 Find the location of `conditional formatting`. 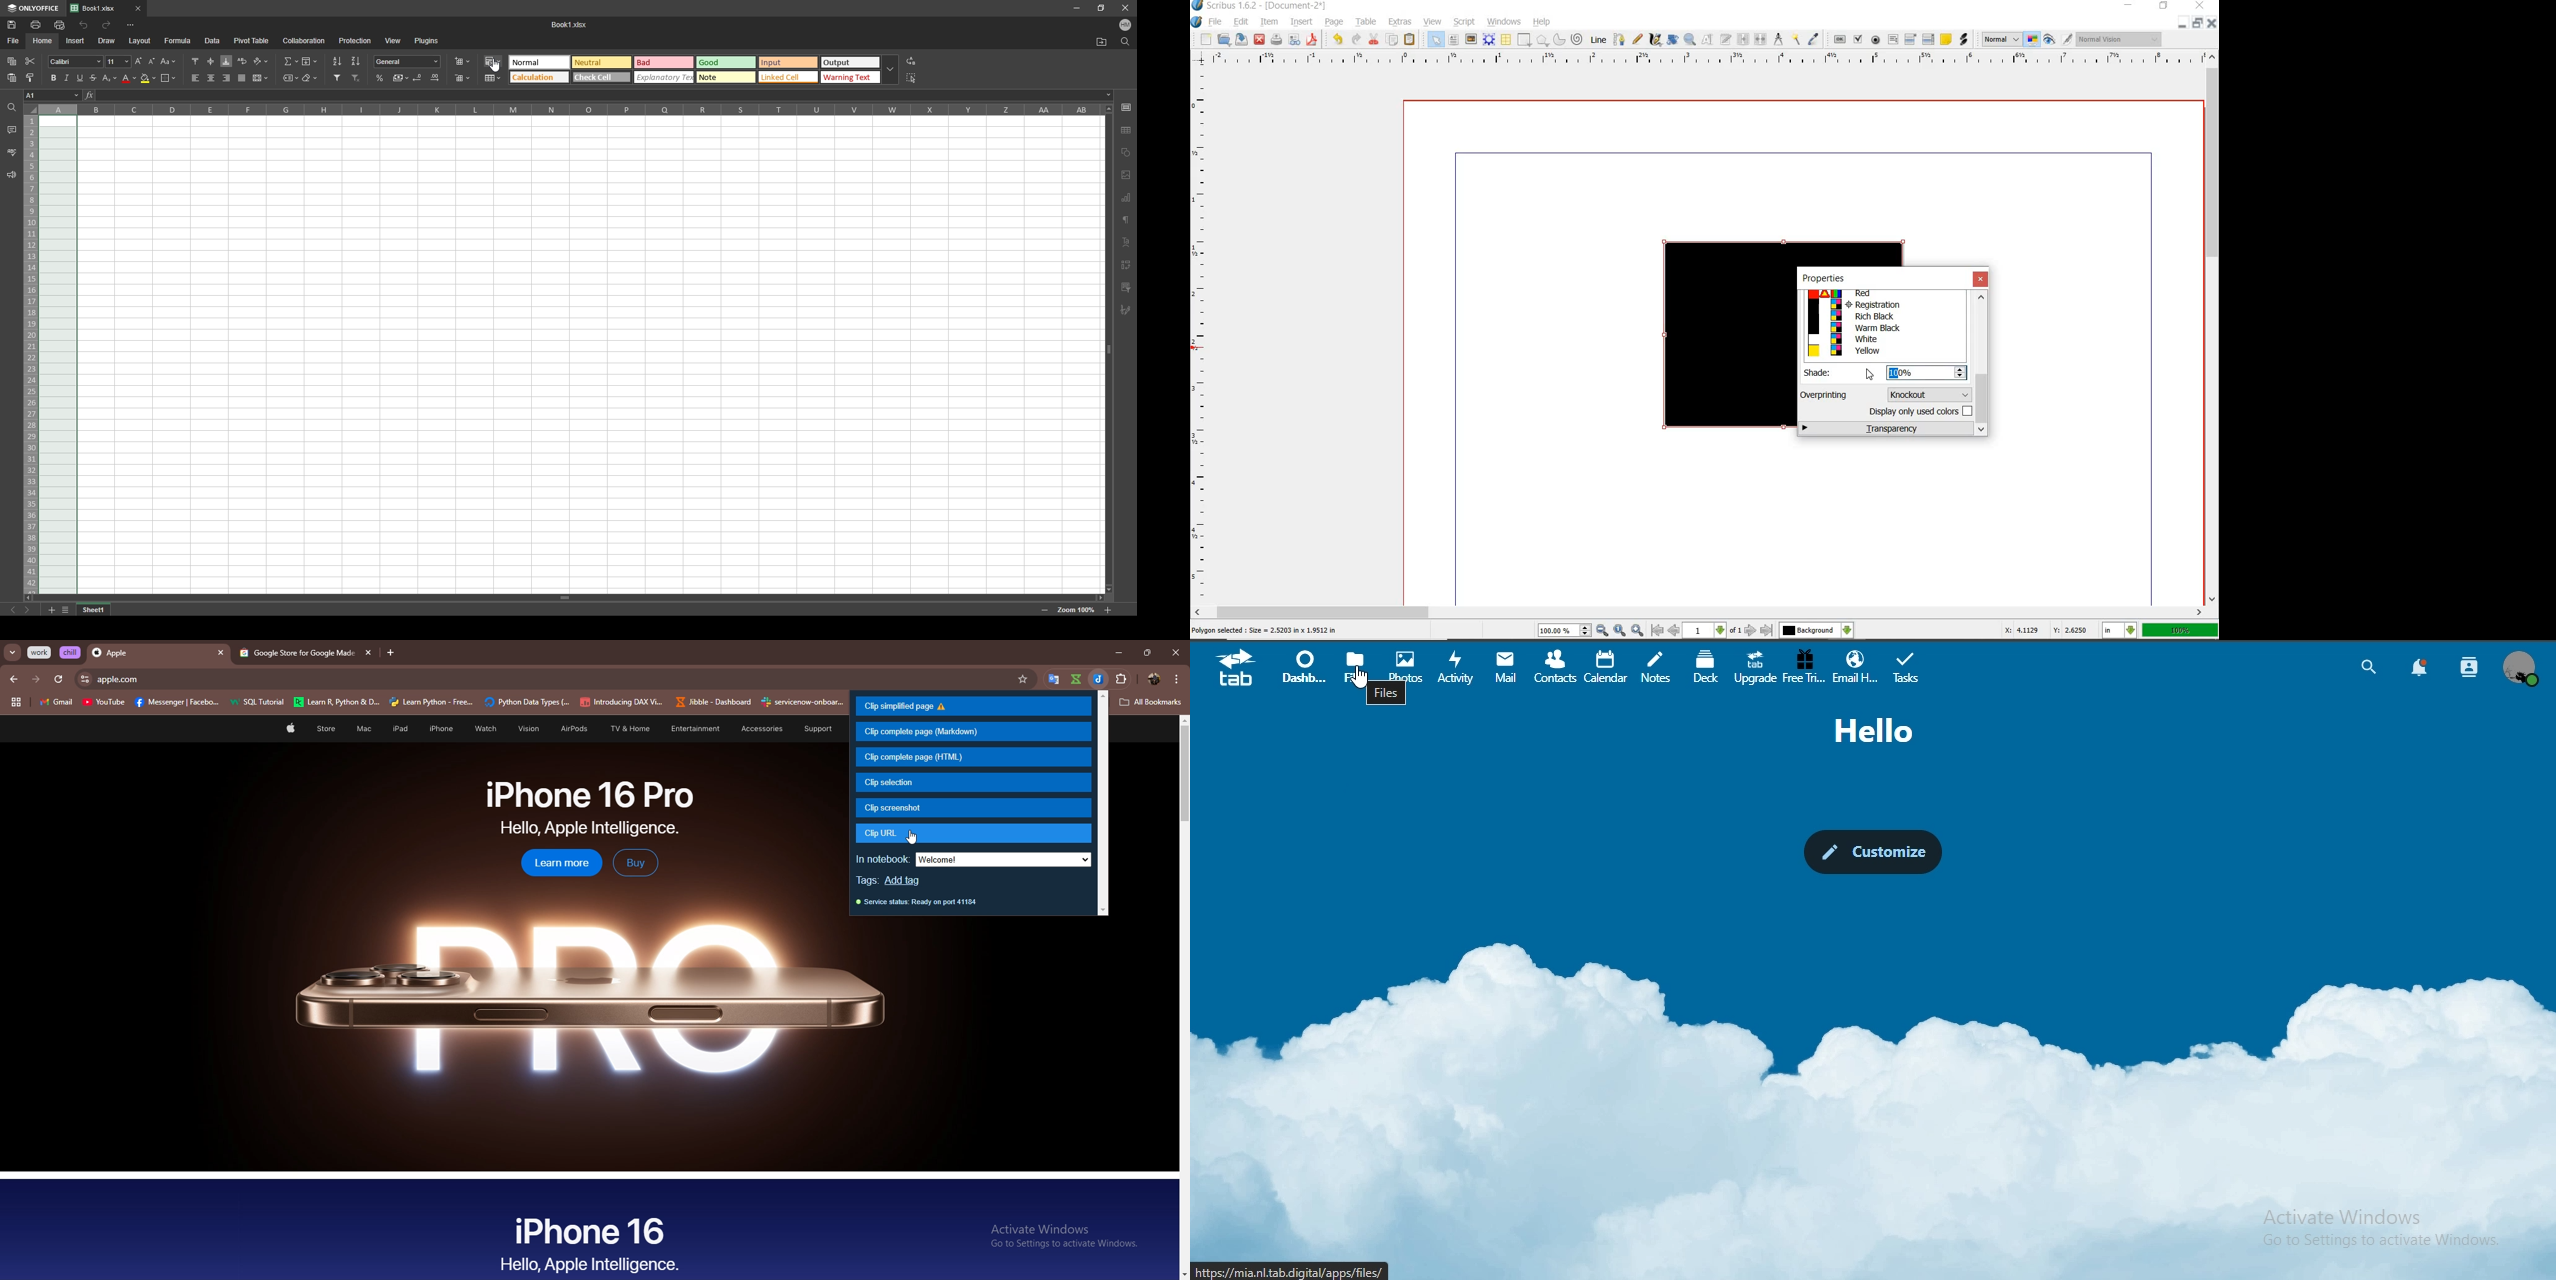

conditional formatting is located at coordinates (493, 61).